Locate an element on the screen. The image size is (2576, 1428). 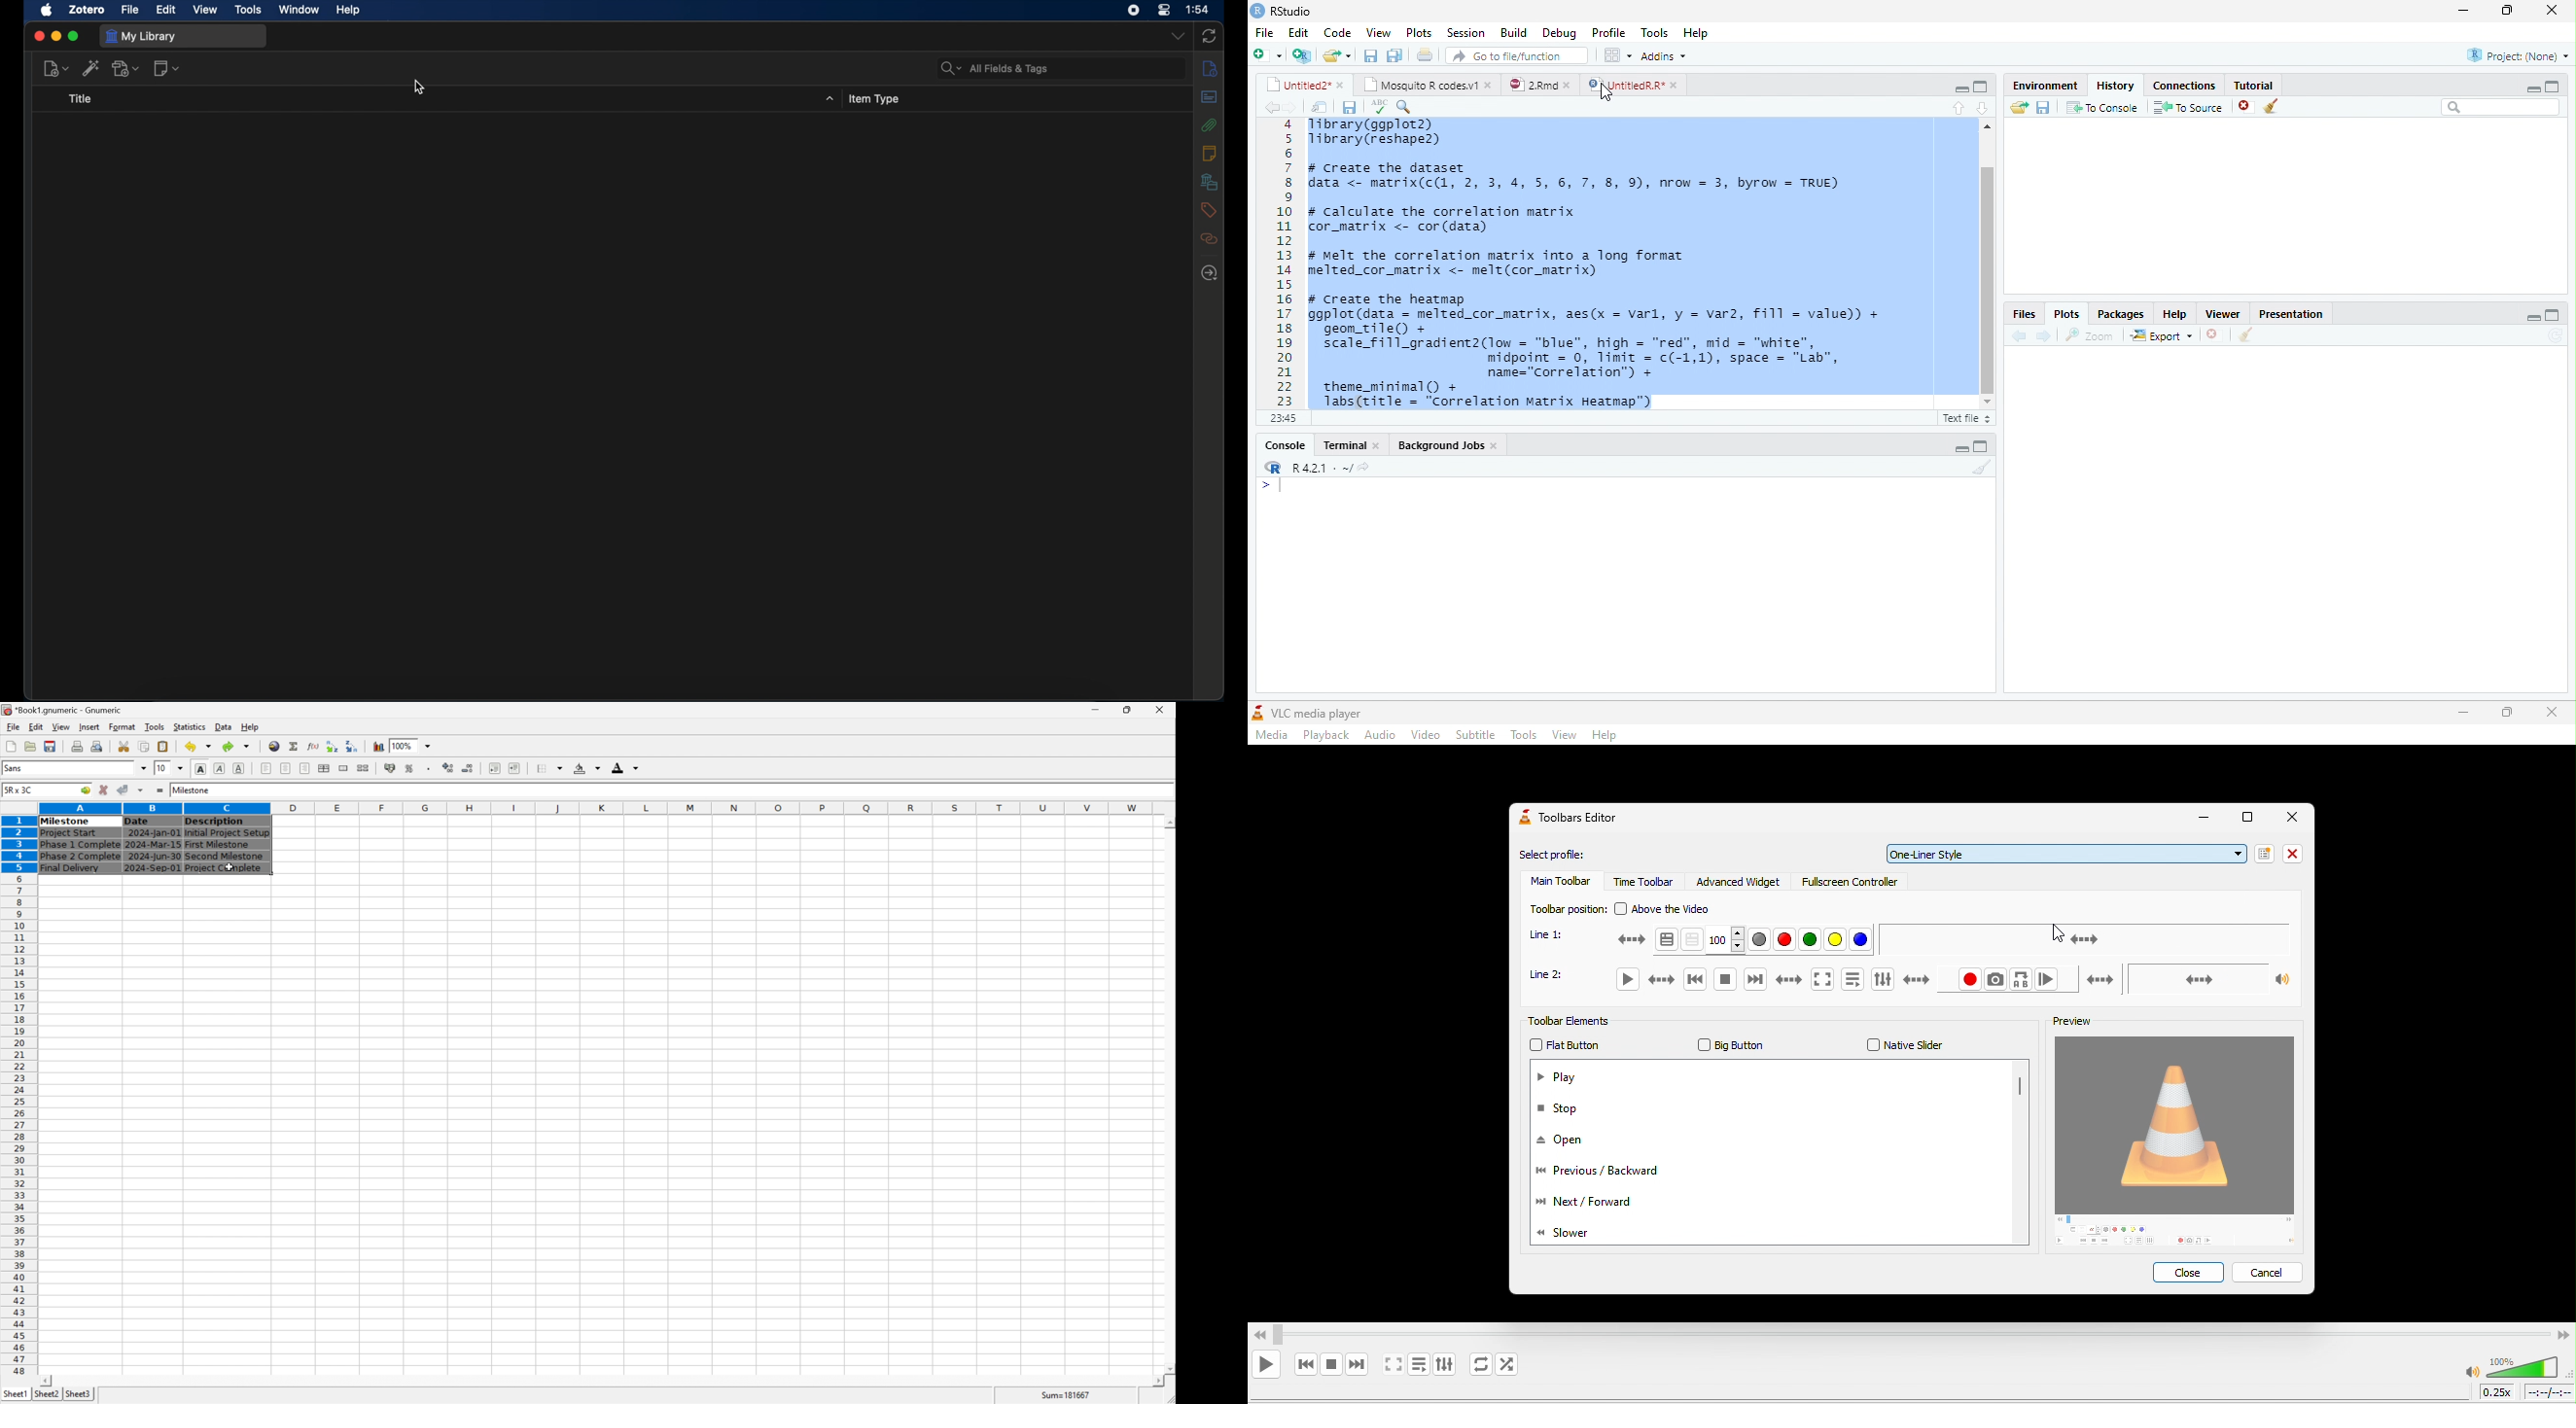
viewer is located at coordinates (2221, 311).